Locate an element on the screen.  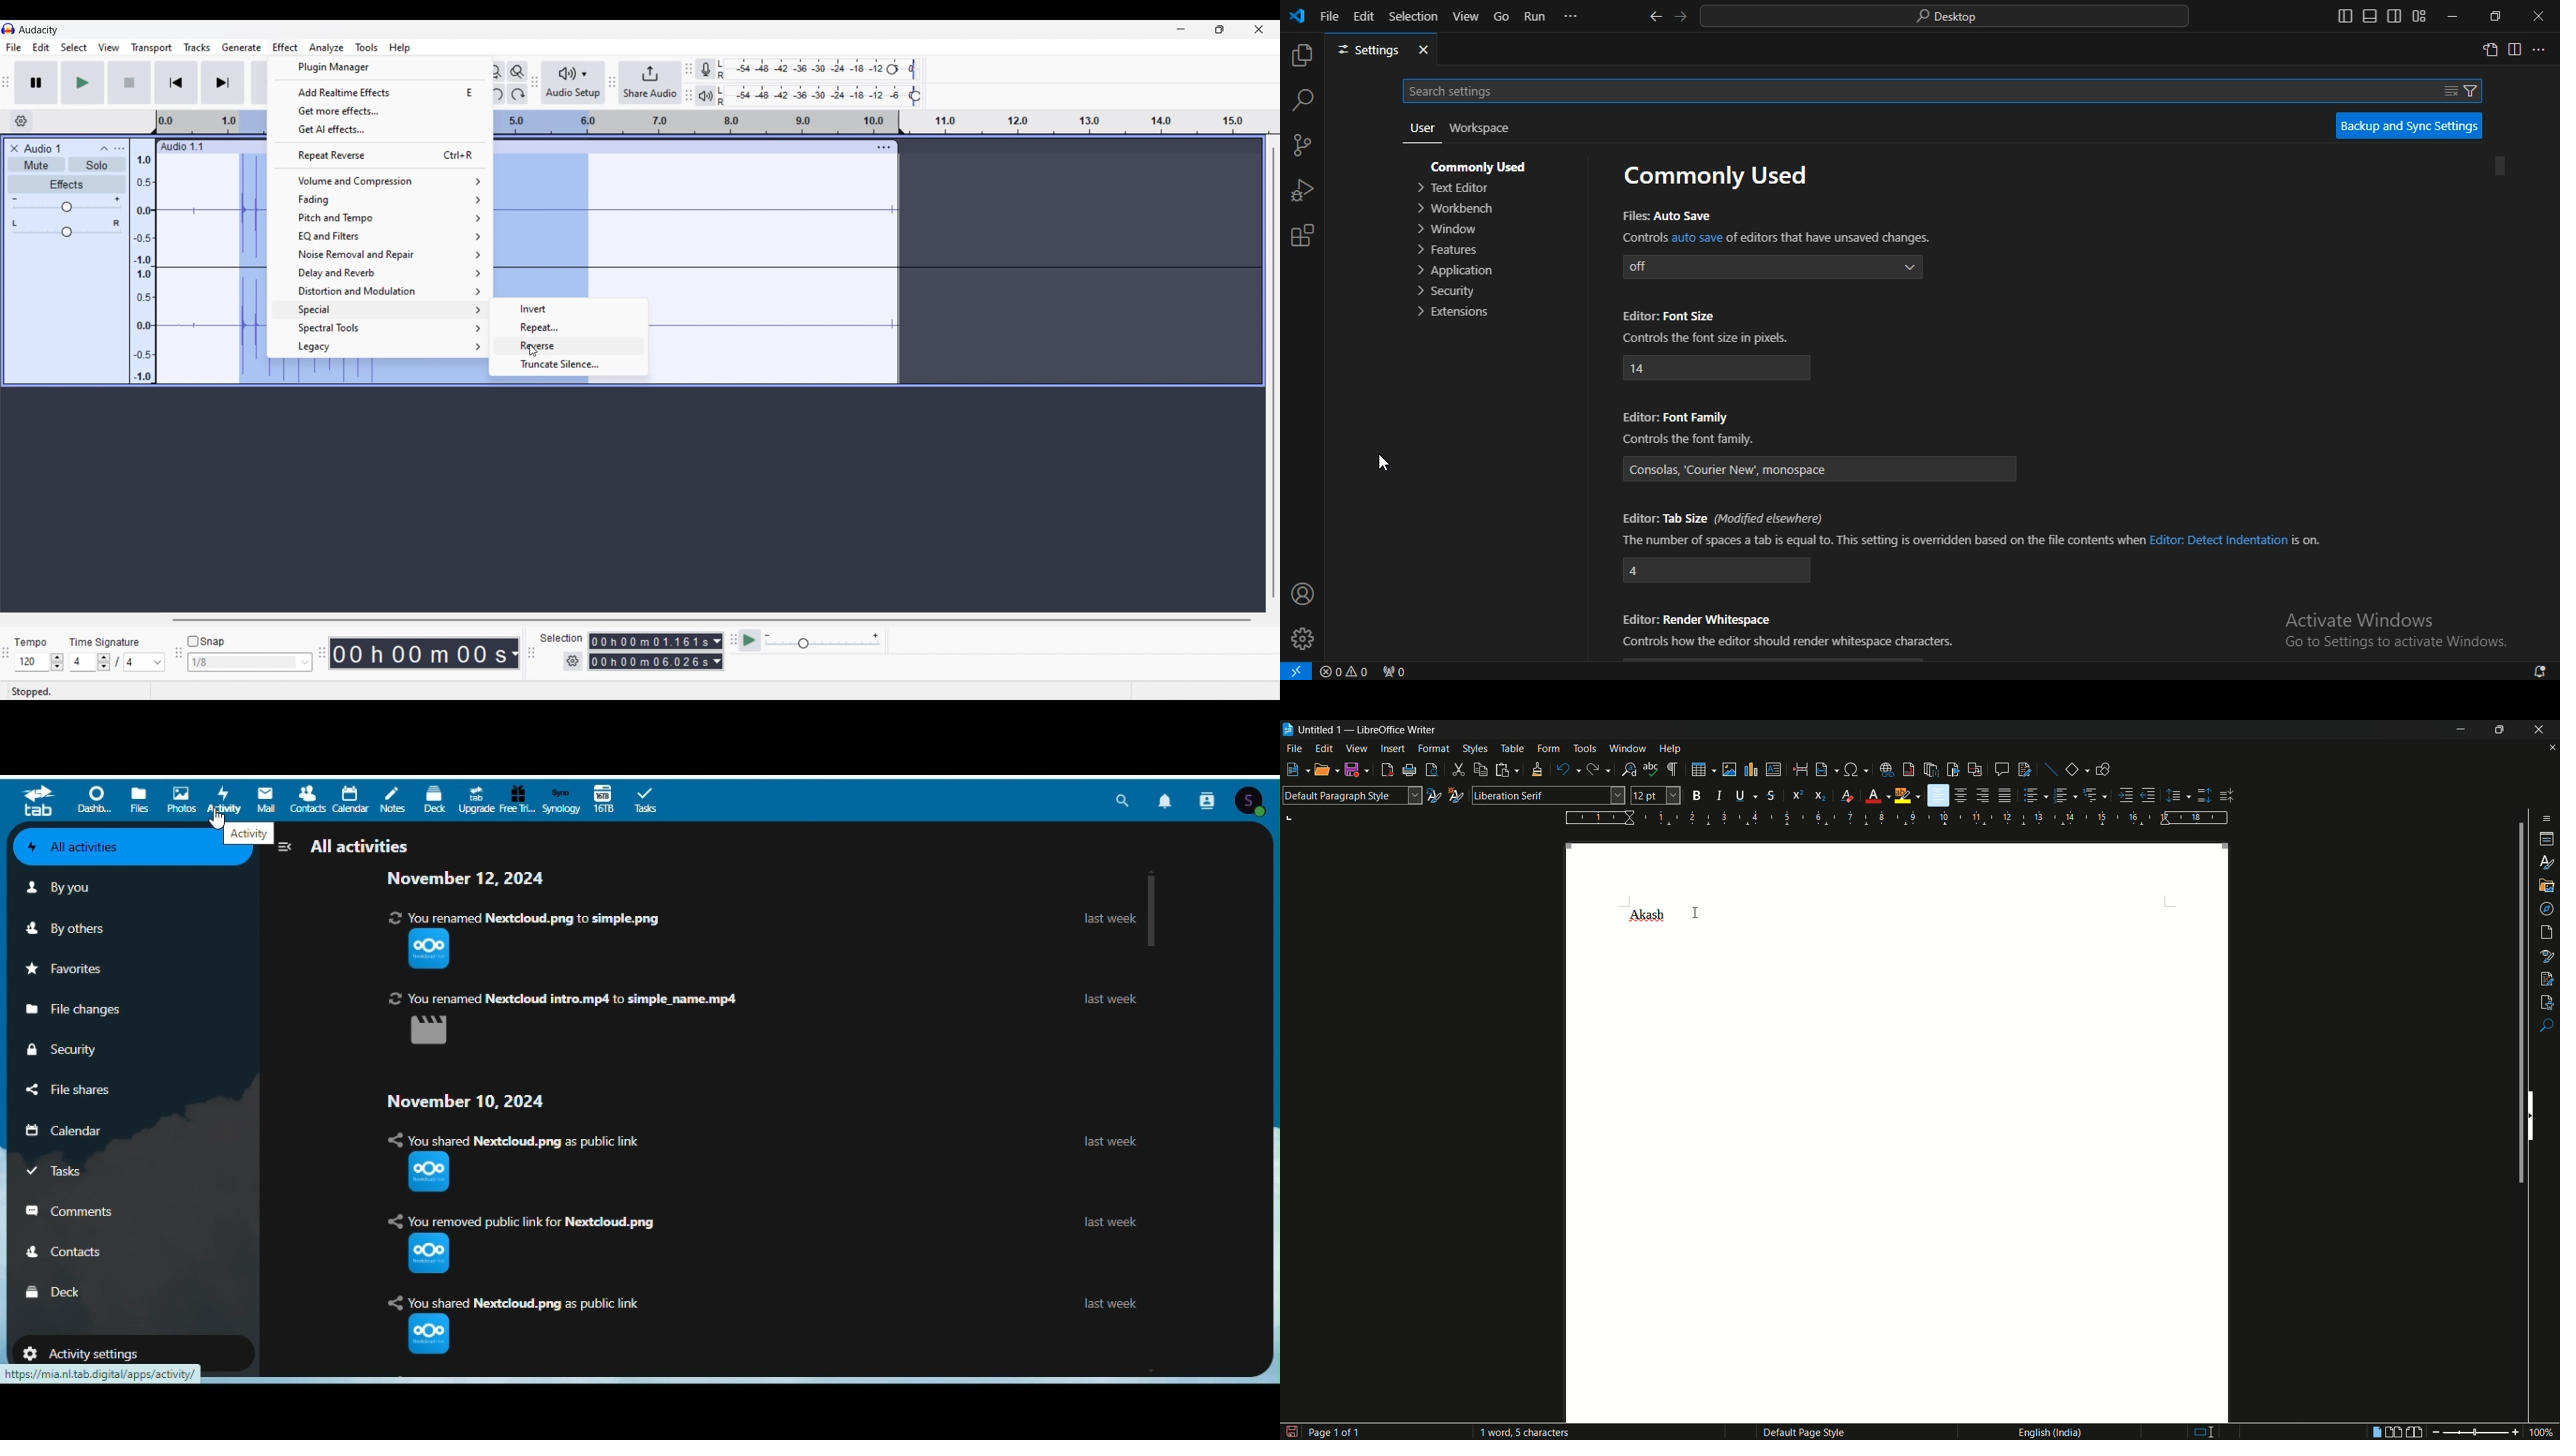
Search is located at coordinates (1123, 800).